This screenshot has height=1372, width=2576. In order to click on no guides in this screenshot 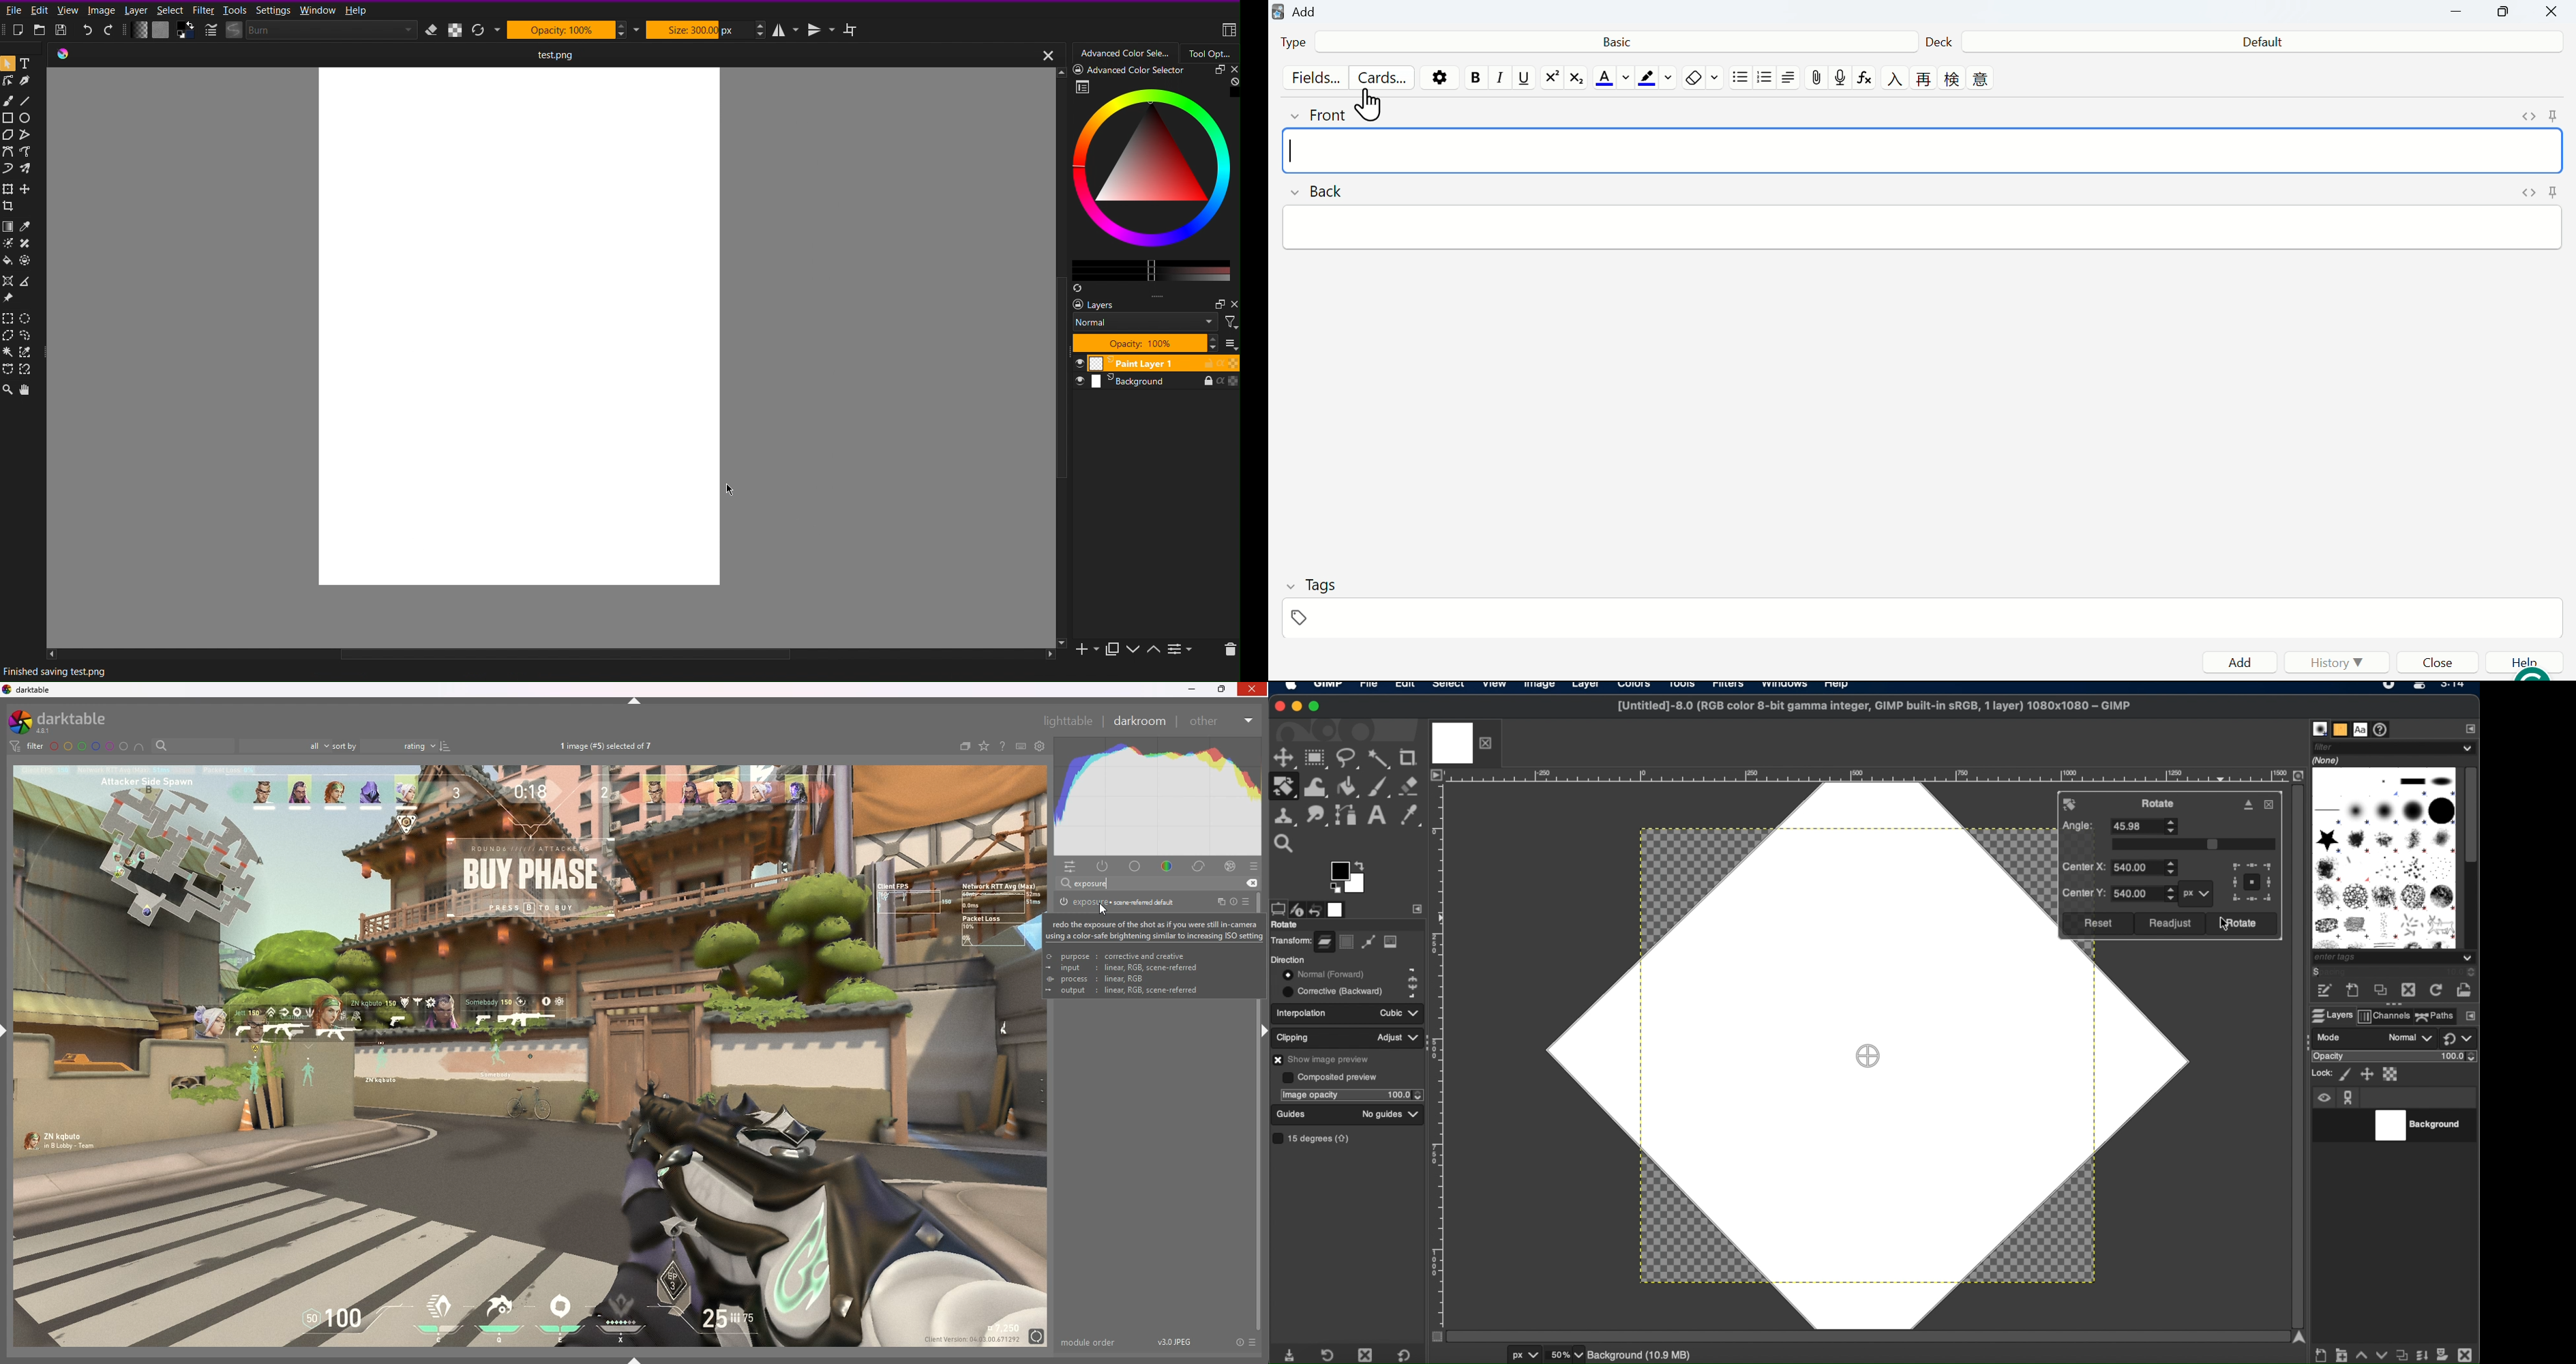, I will do `click(1381, 1115)`.